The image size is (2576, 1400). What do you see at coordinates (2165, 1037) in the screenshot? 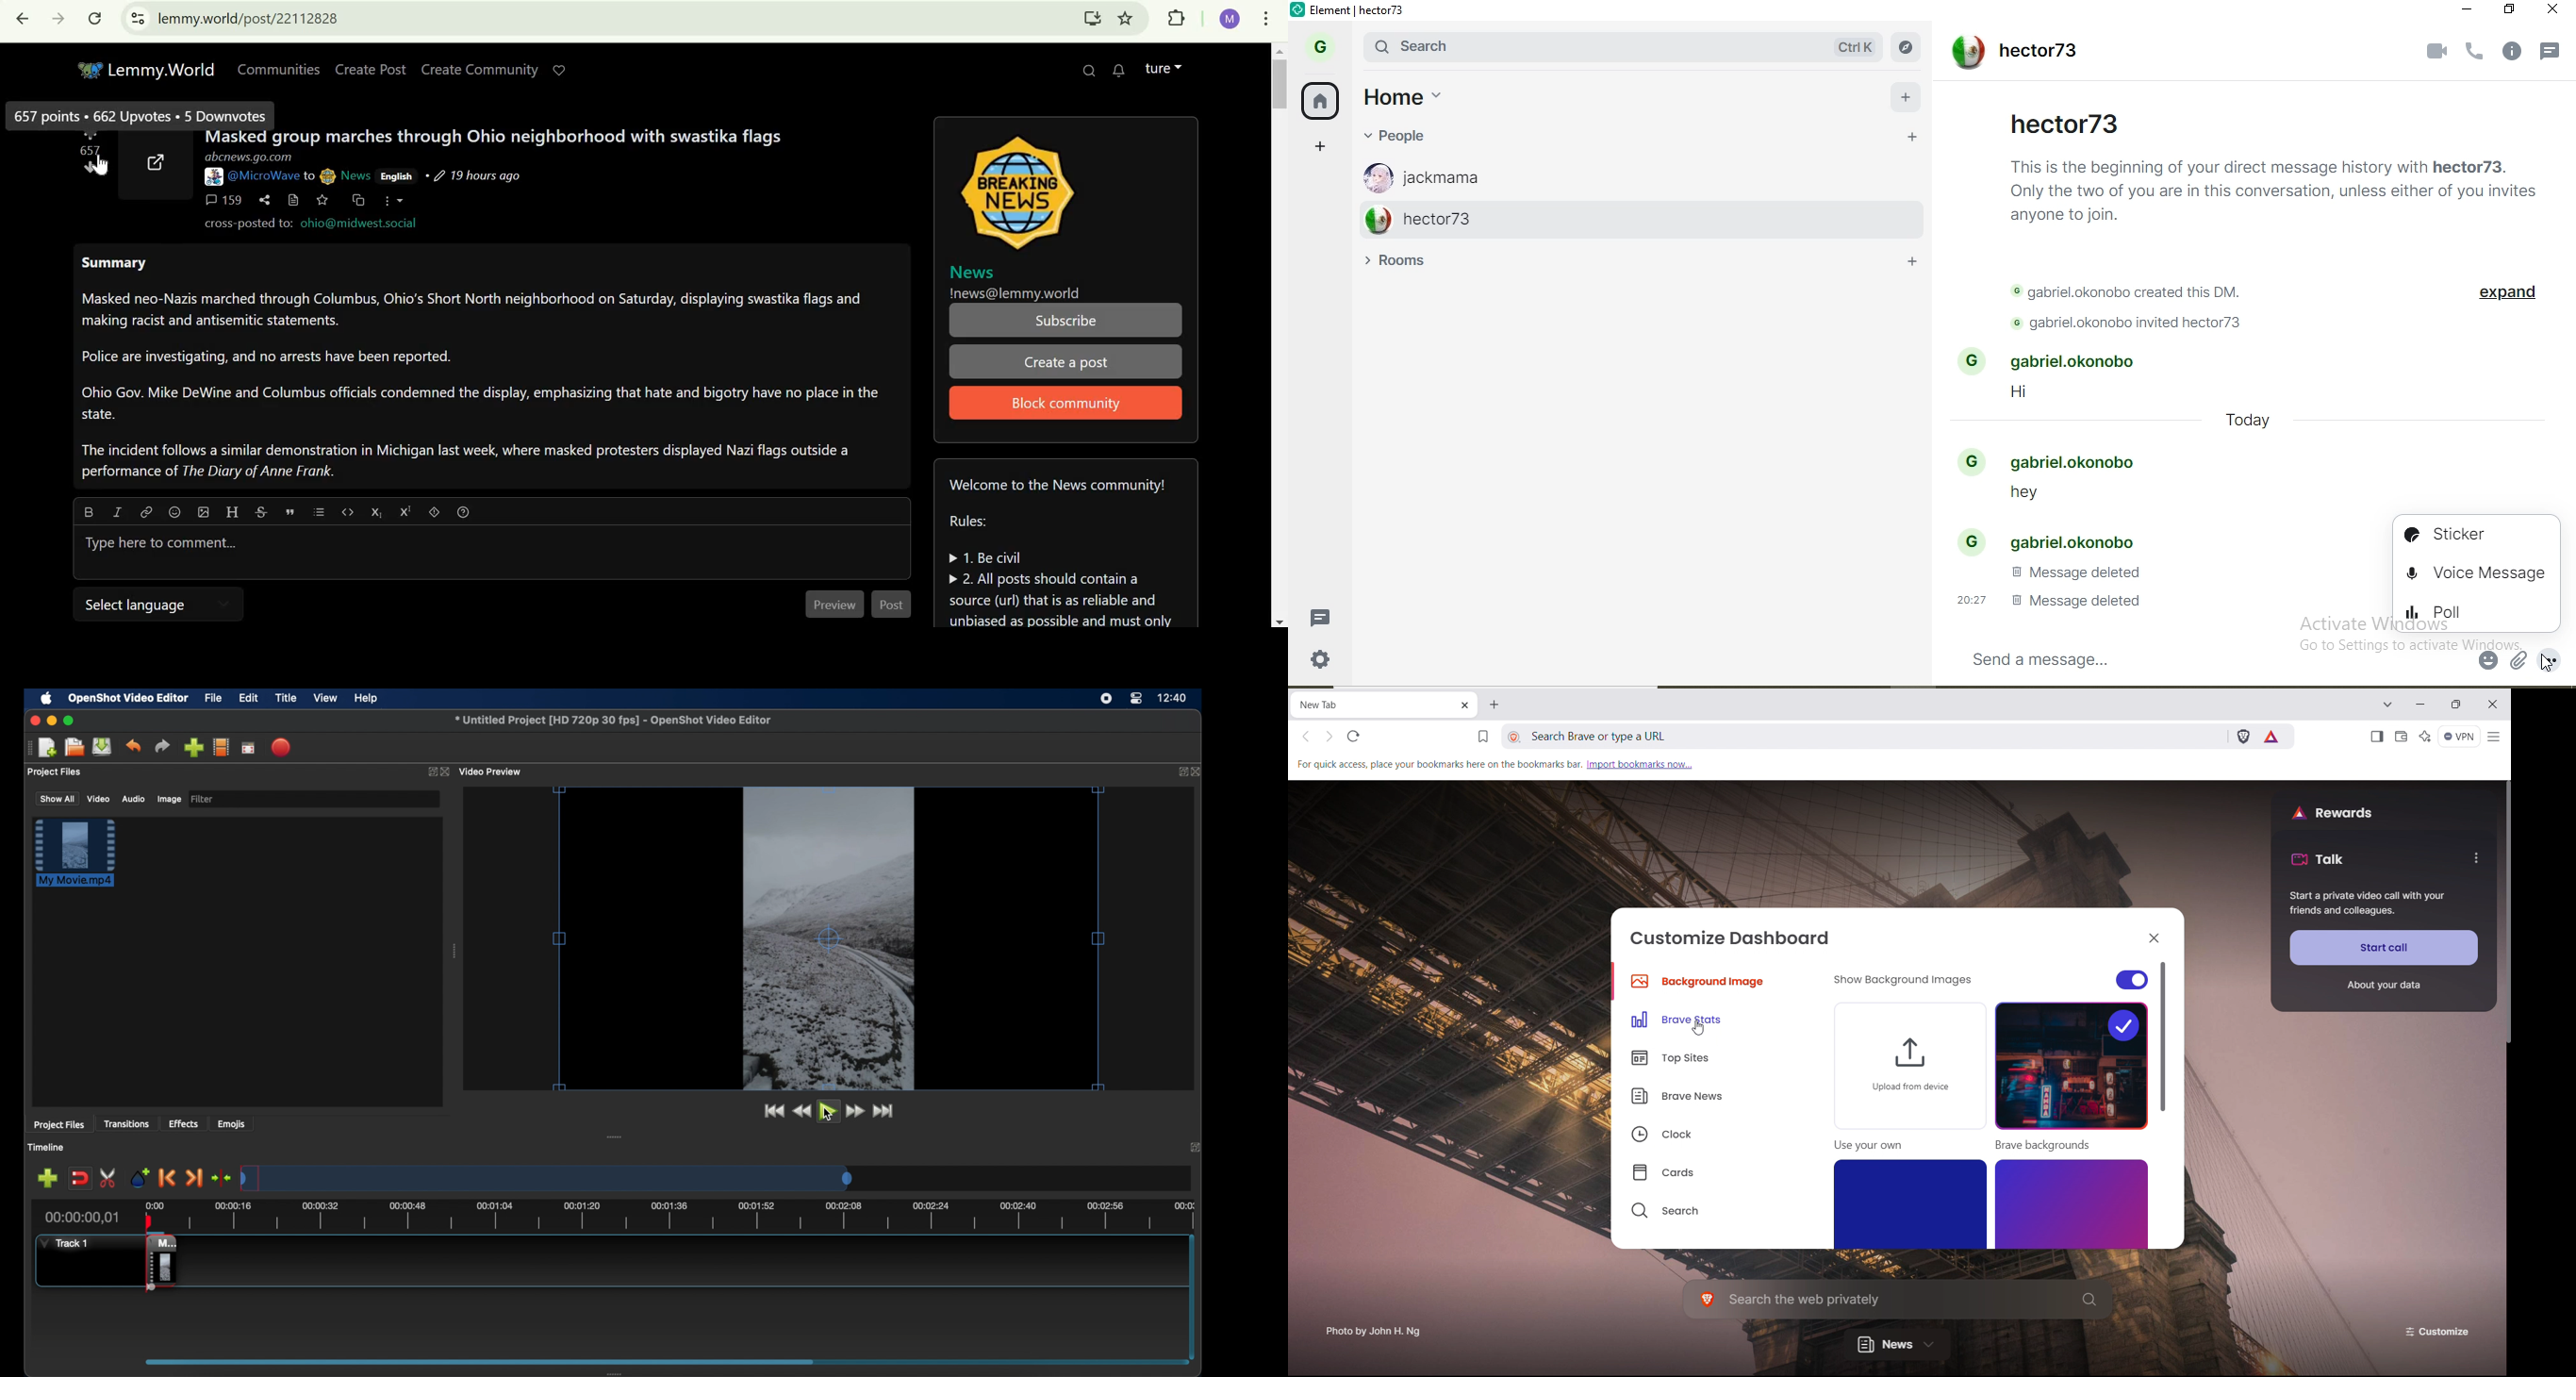
I see `scrollbar` at bounding box center [2165, 1037].